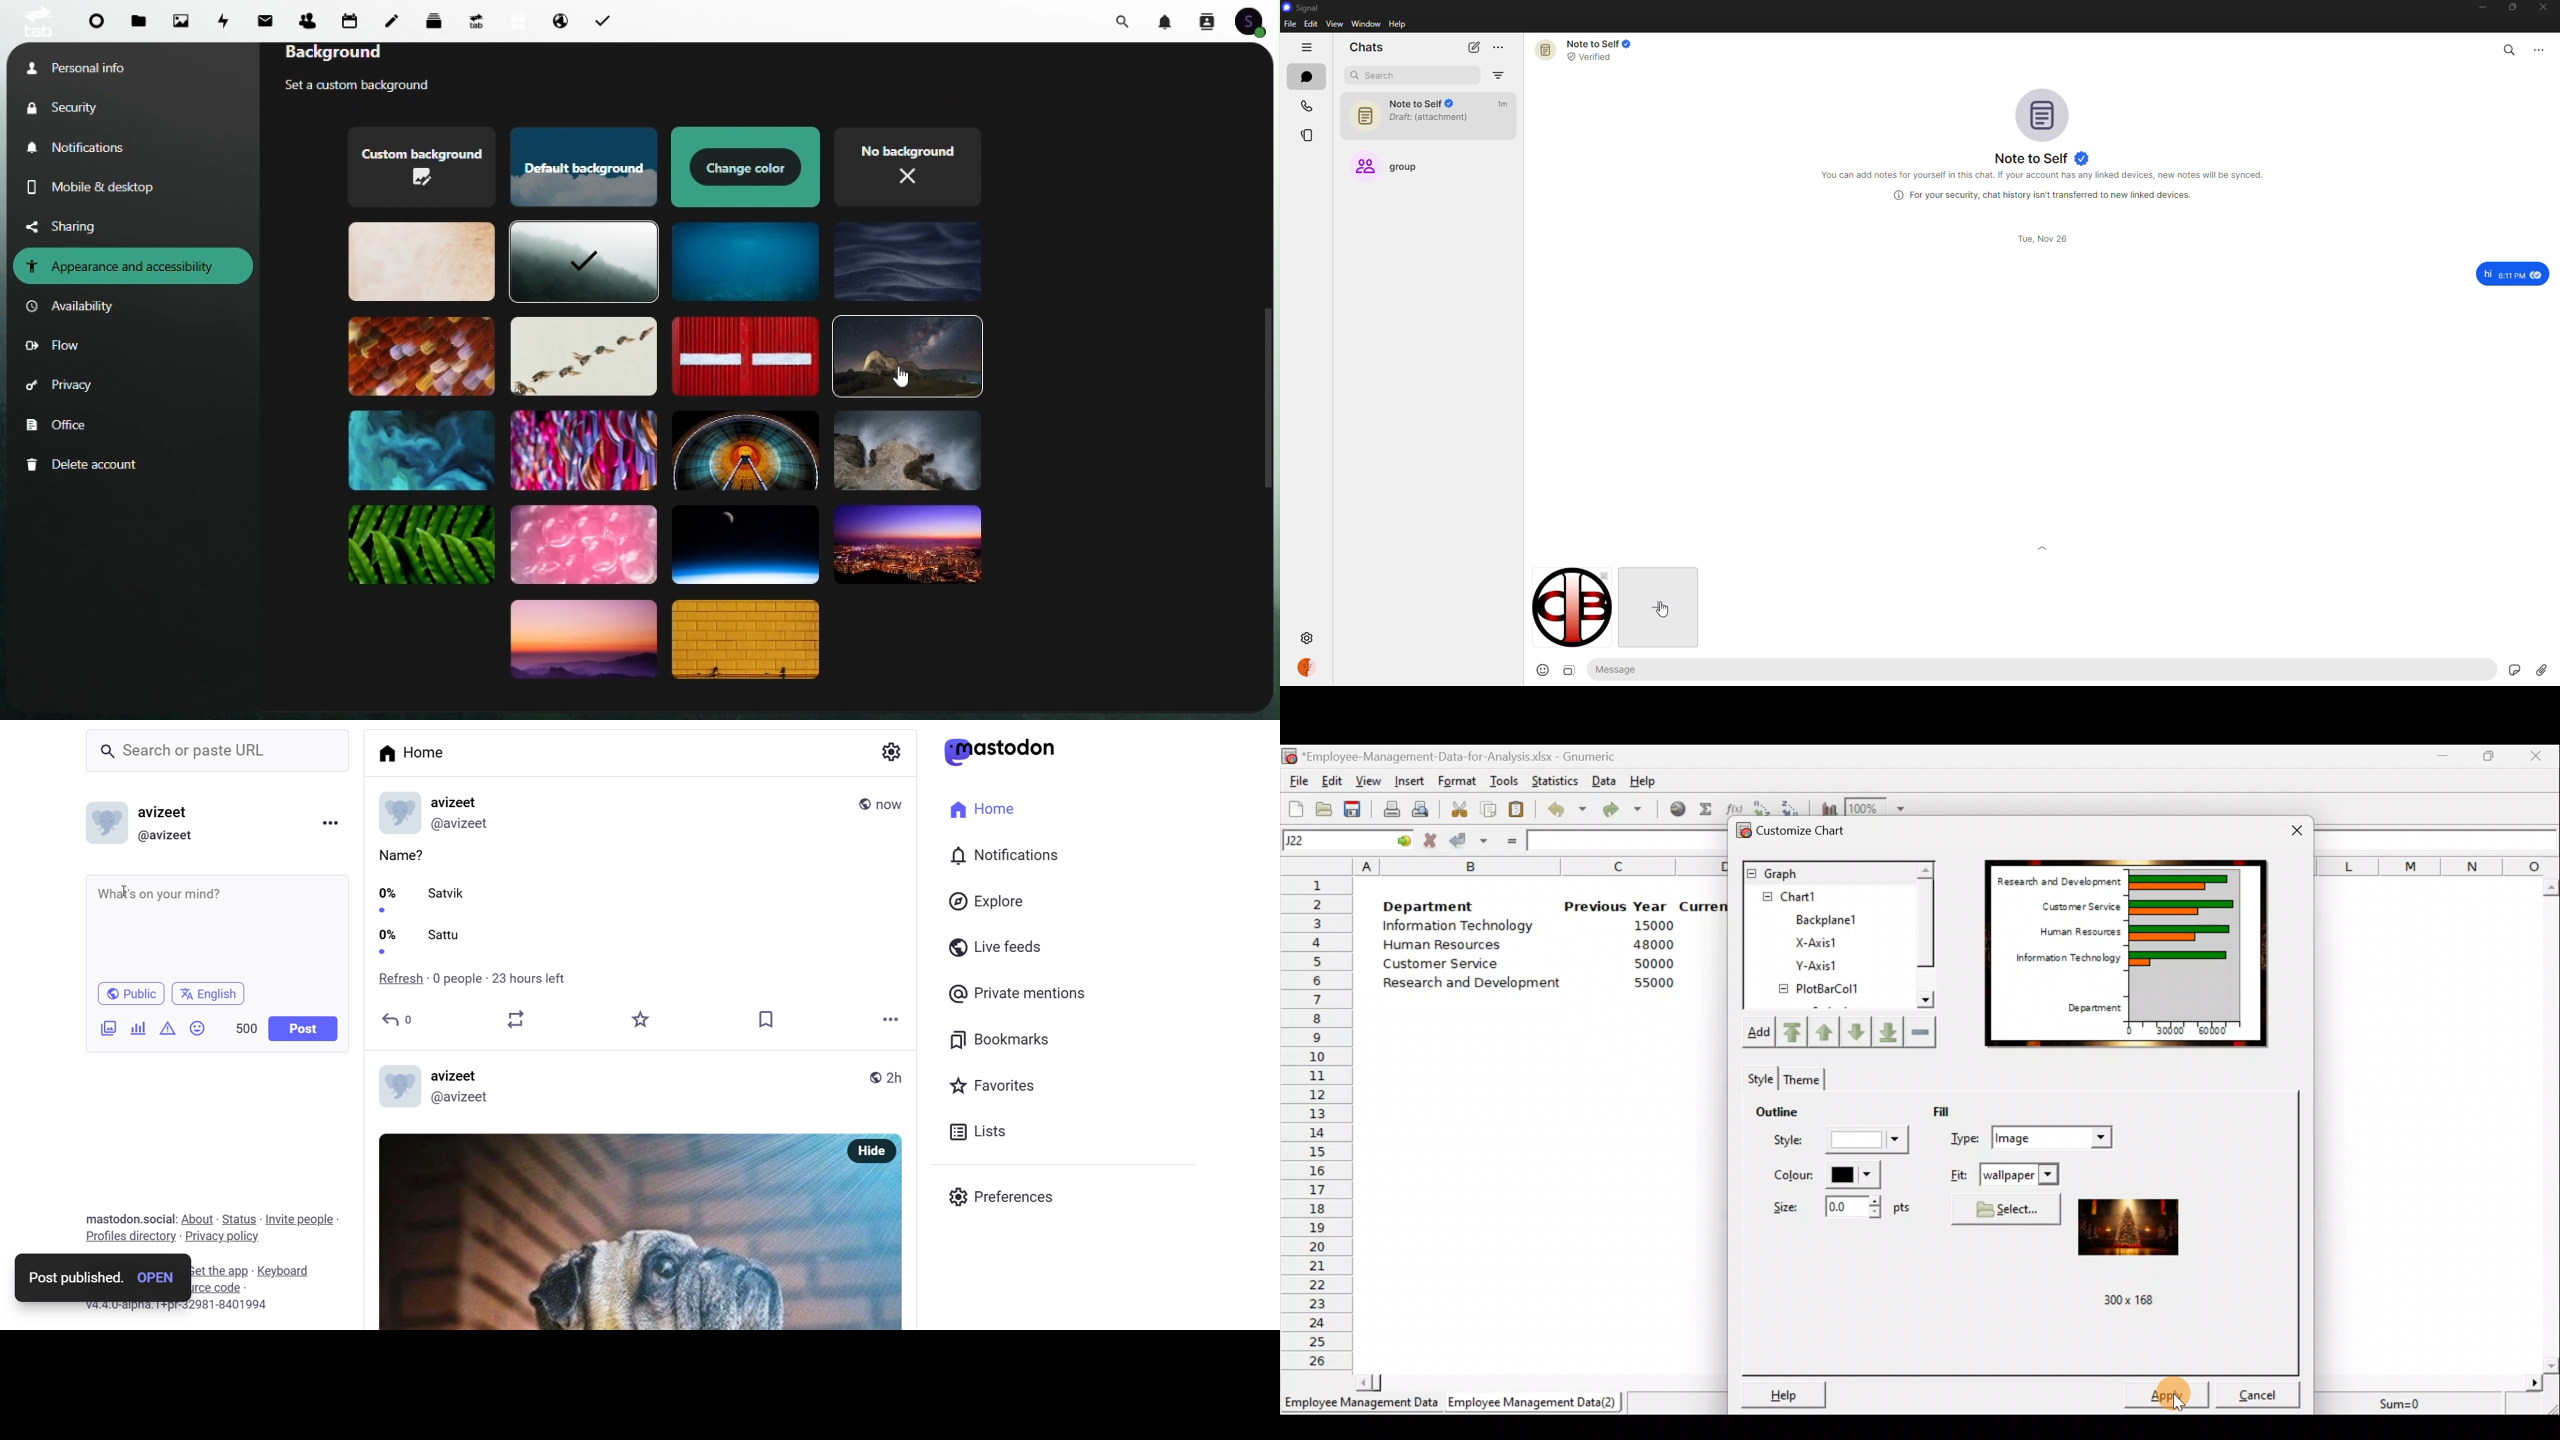 Image resolution: width=2576 pixels, height=1456 pixels. What do you see at coordinates (515, 1021) in the screenshot?
I see `boost` at bounding box center [515, 1021].